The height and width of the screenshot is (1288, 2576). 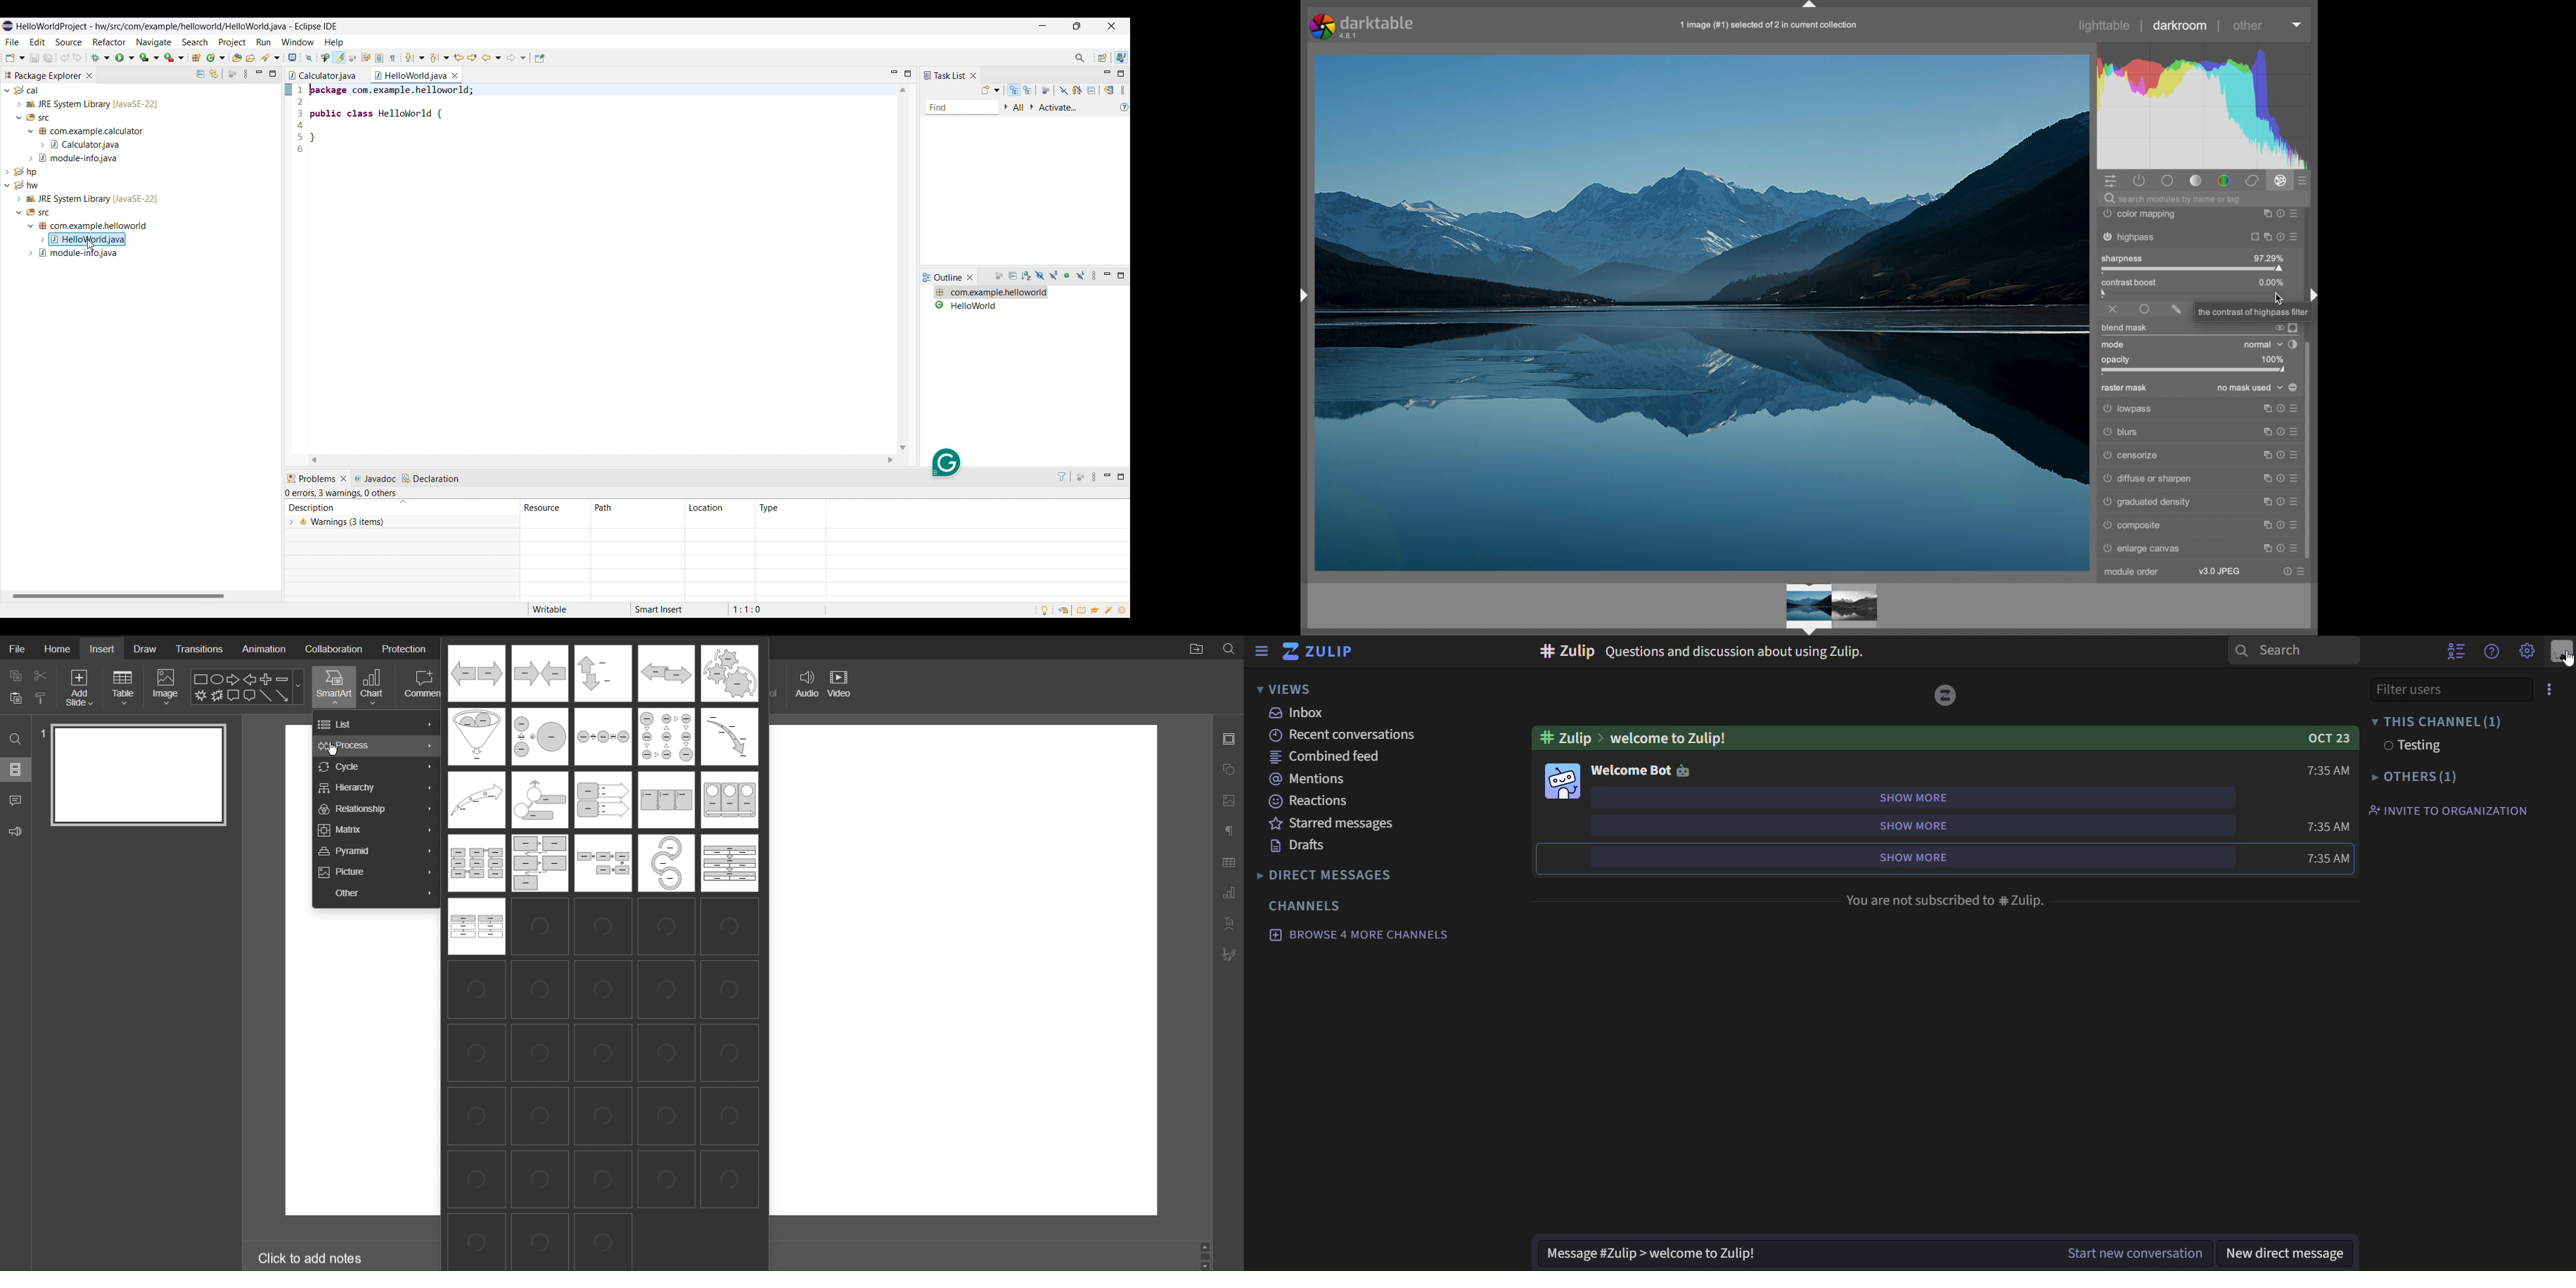 I want to click on darktable, so click(x=1363, y=26).